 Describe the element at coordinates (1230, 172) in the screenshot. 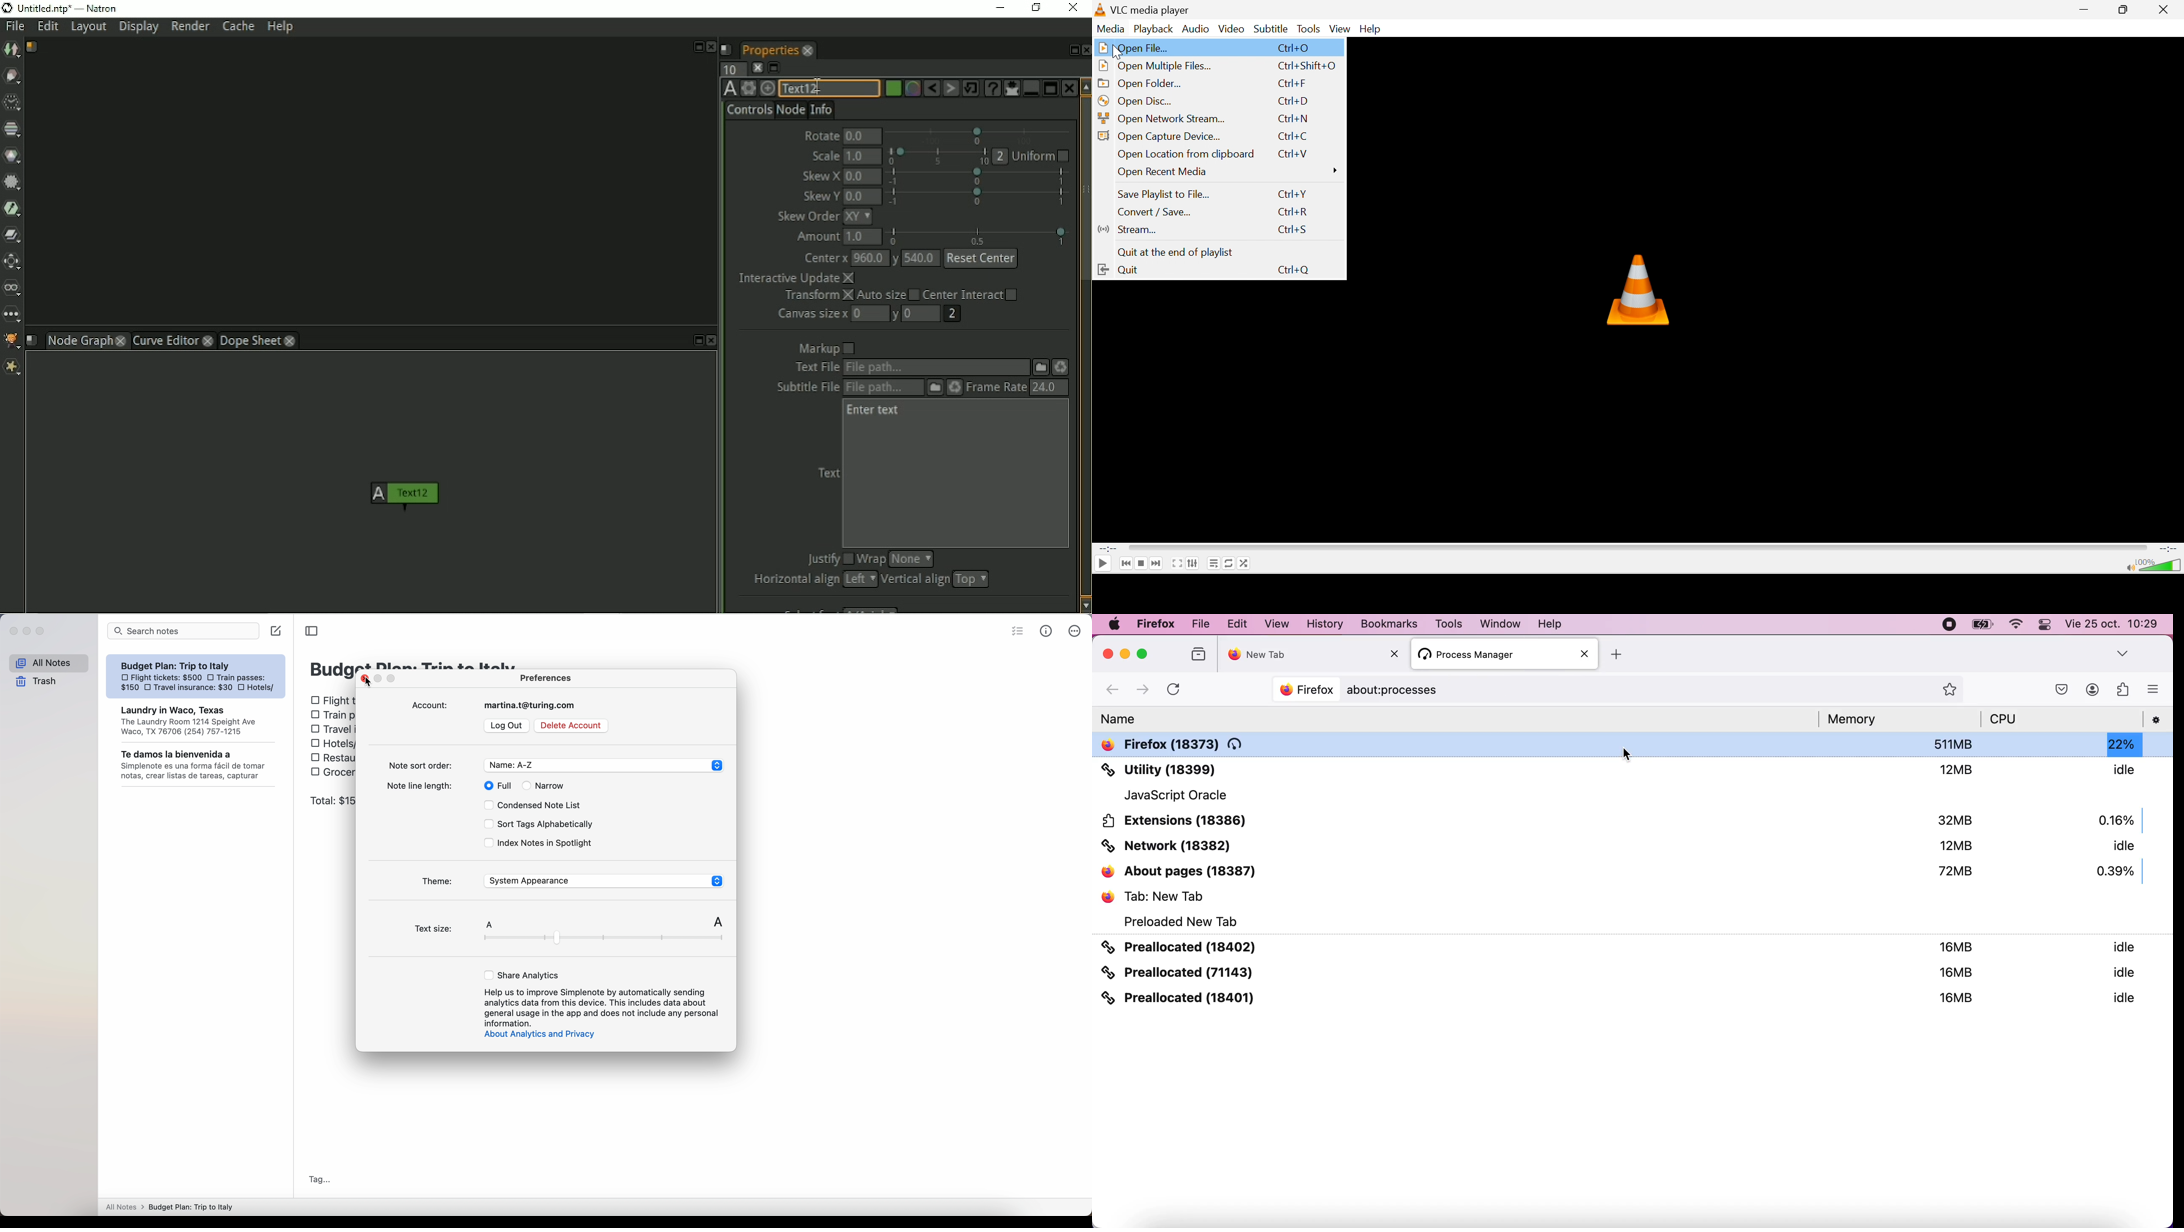

I see `Open Recent Media` at that location.